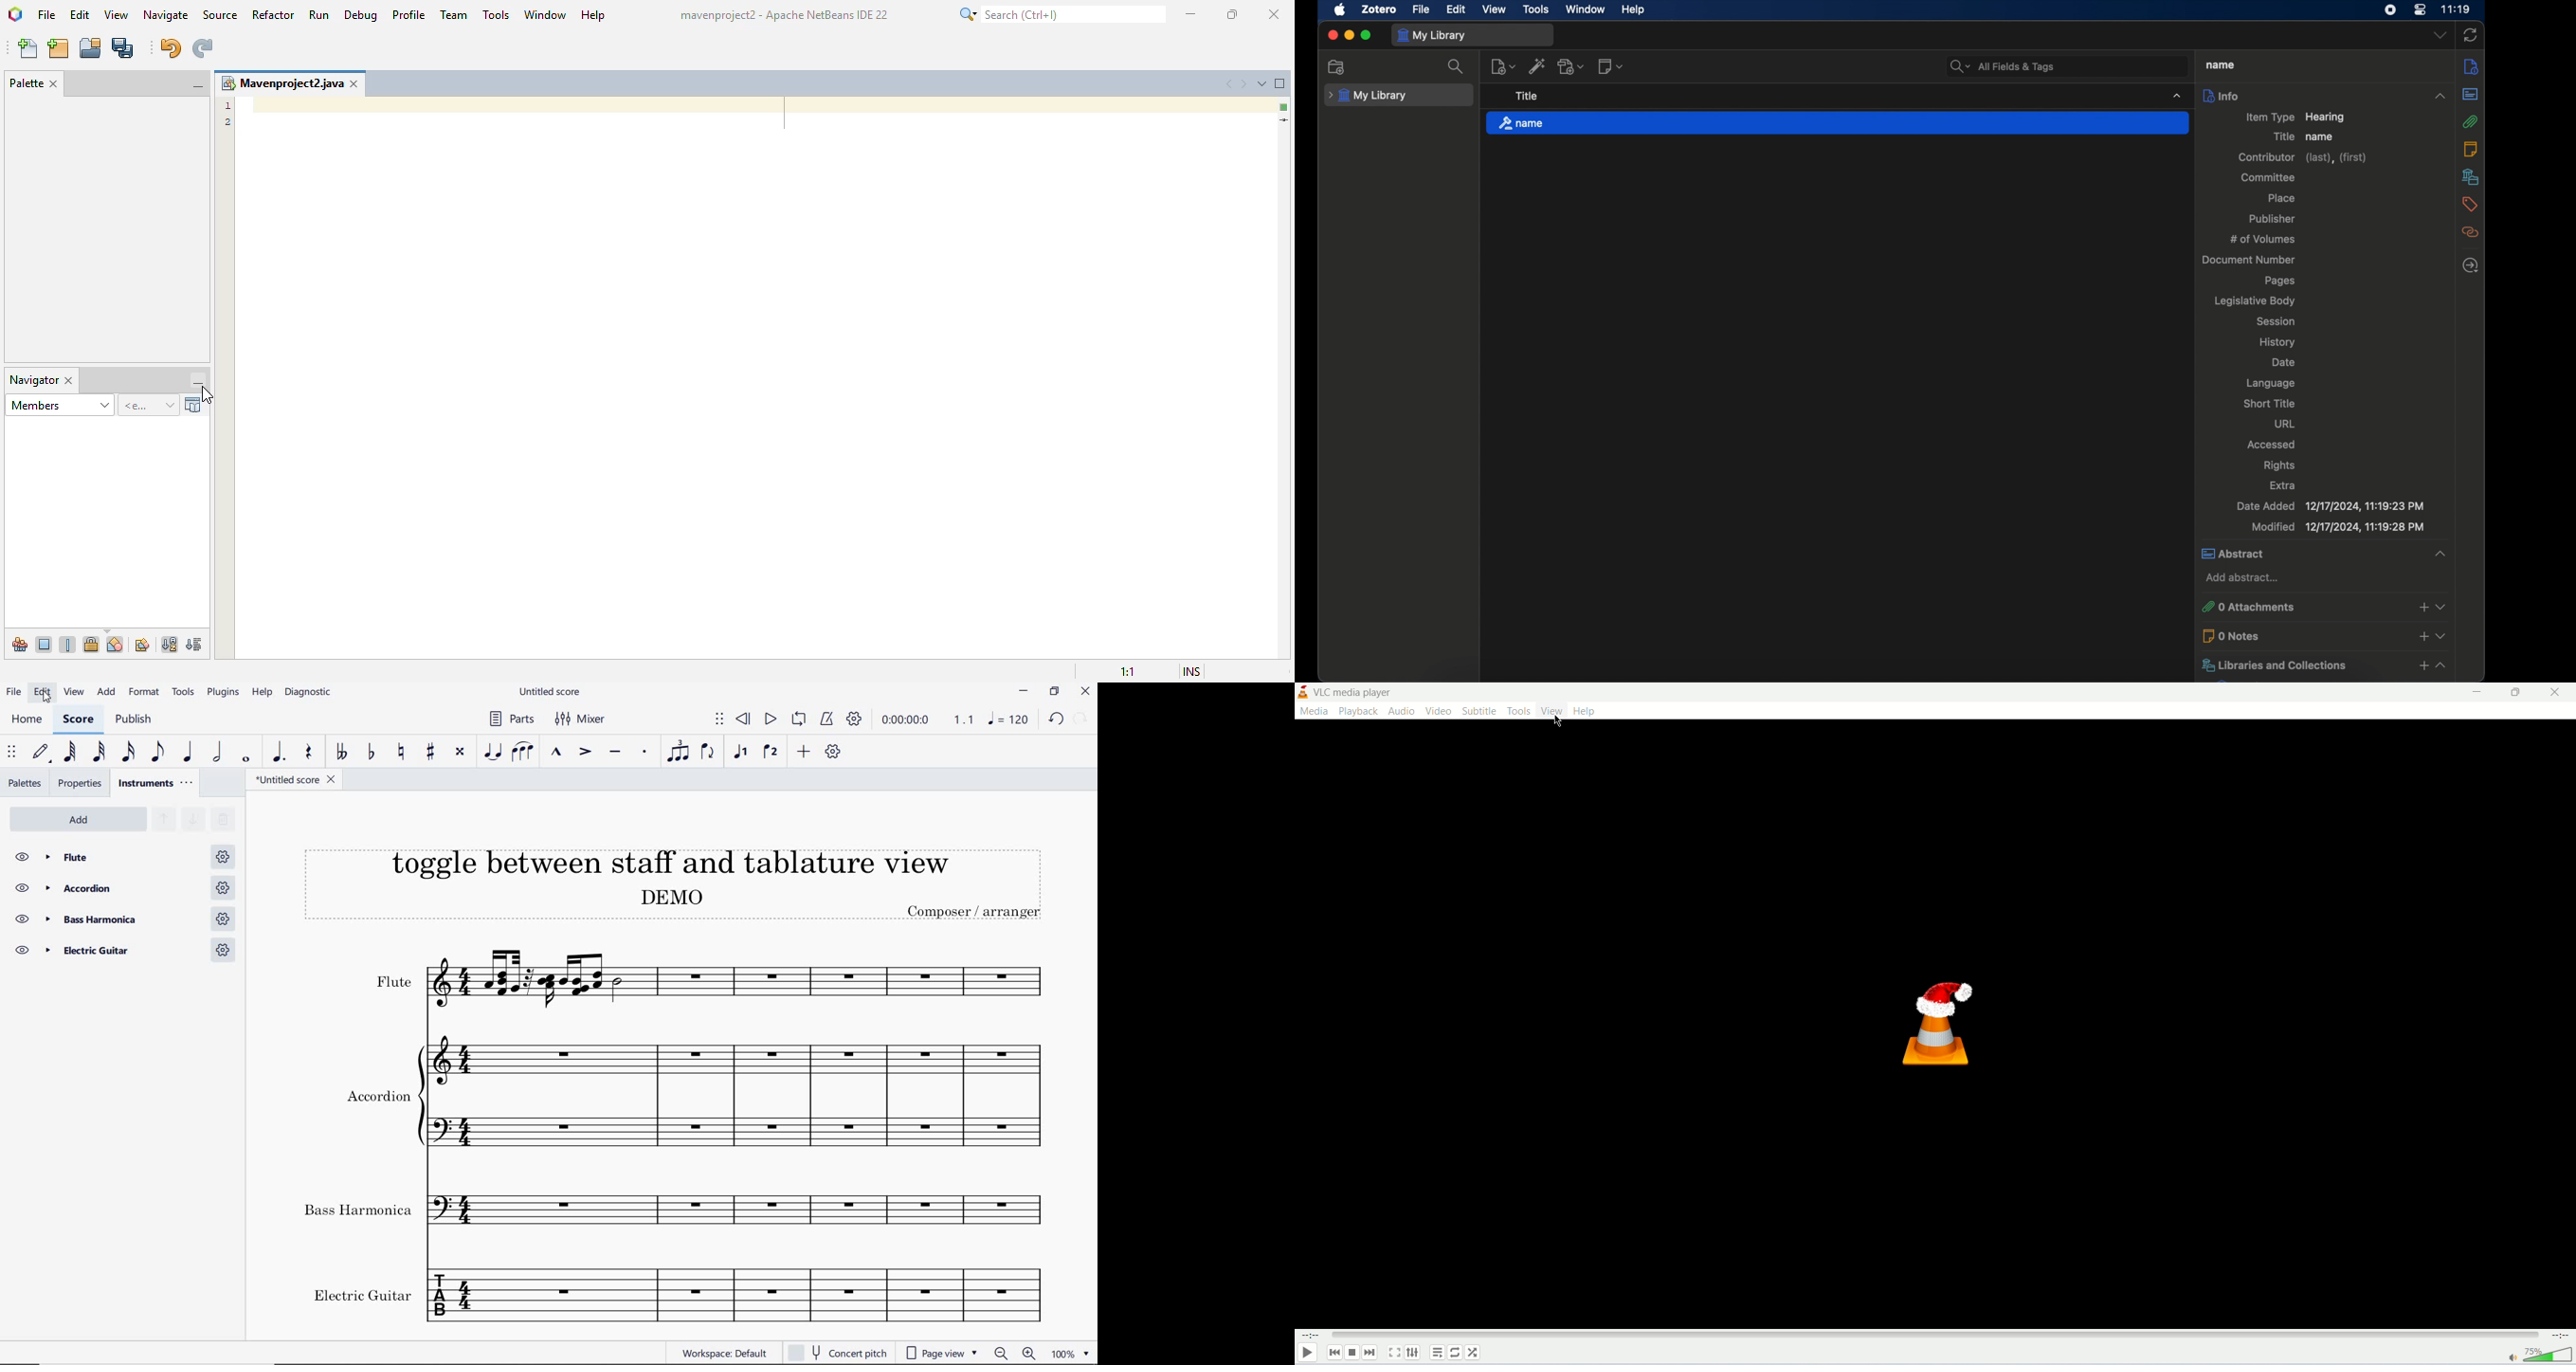 This screenshot has height=1372, width=2576. What do you see at coordinates (1586, 9) in the screenshot?
I see `window` at bounding box center [1586, 9].